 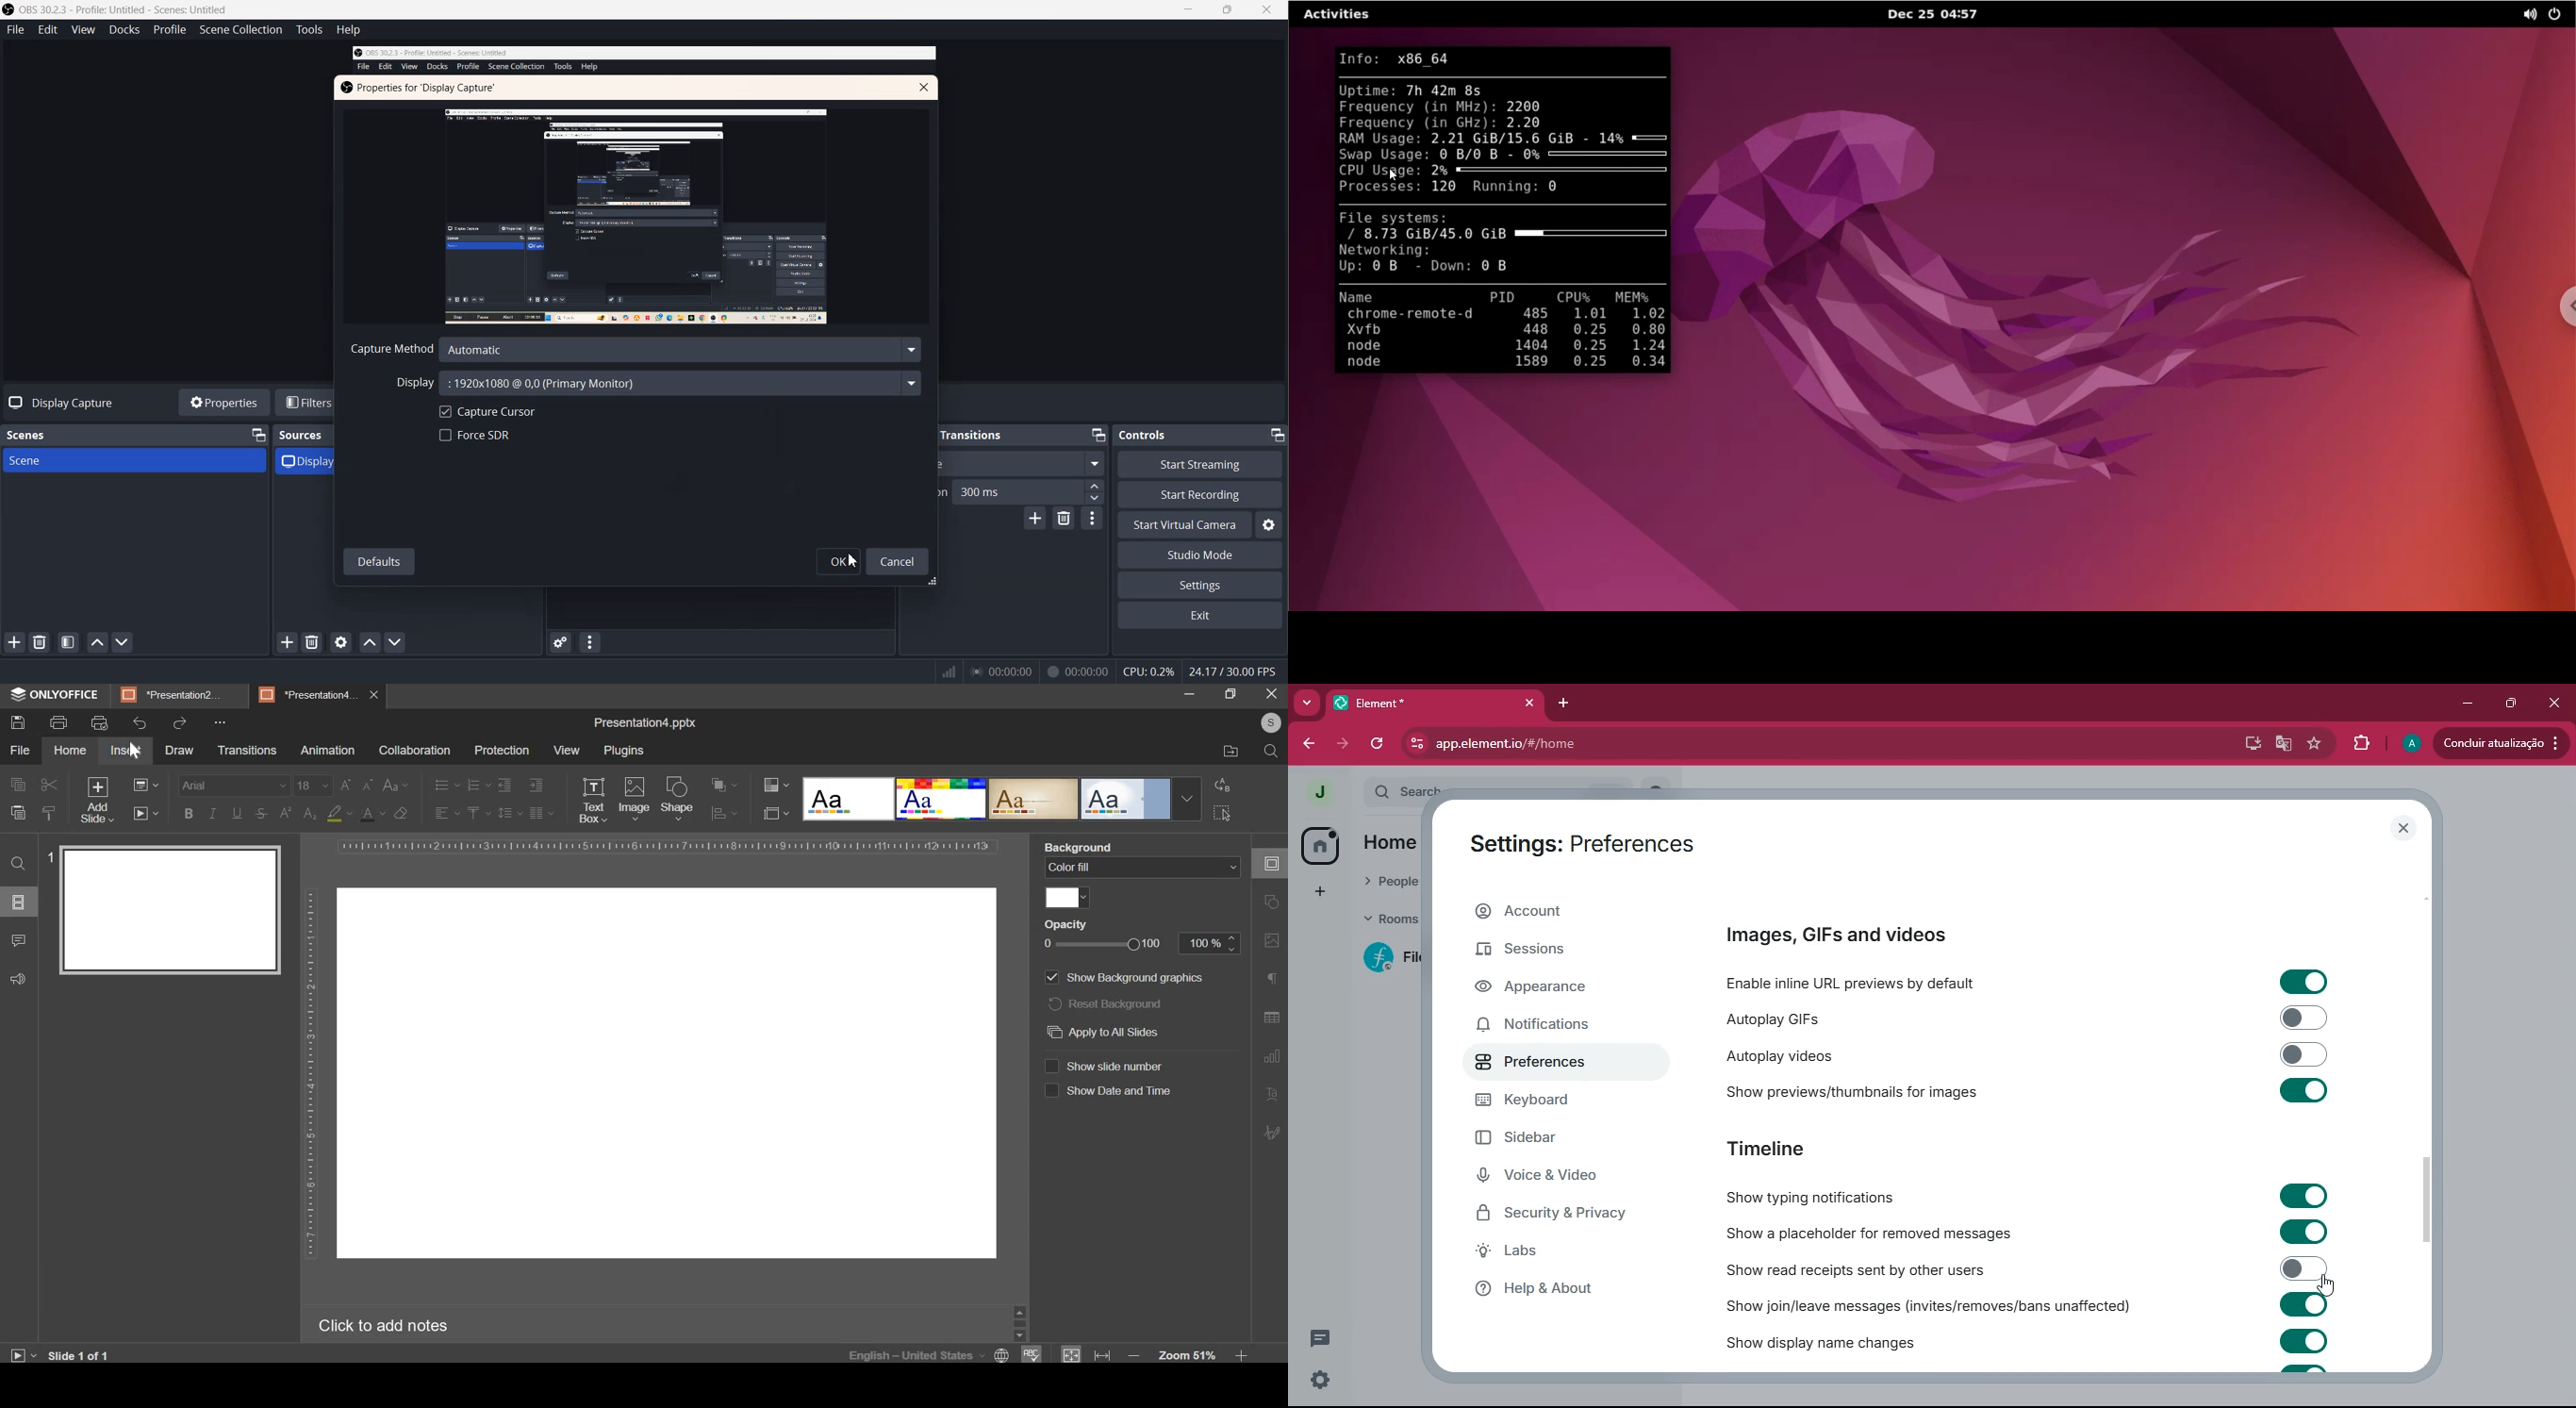 What do you see at coordinates (474, 435) in the screenshot?
I see `Force SDR` at bounding box center [474, 435].